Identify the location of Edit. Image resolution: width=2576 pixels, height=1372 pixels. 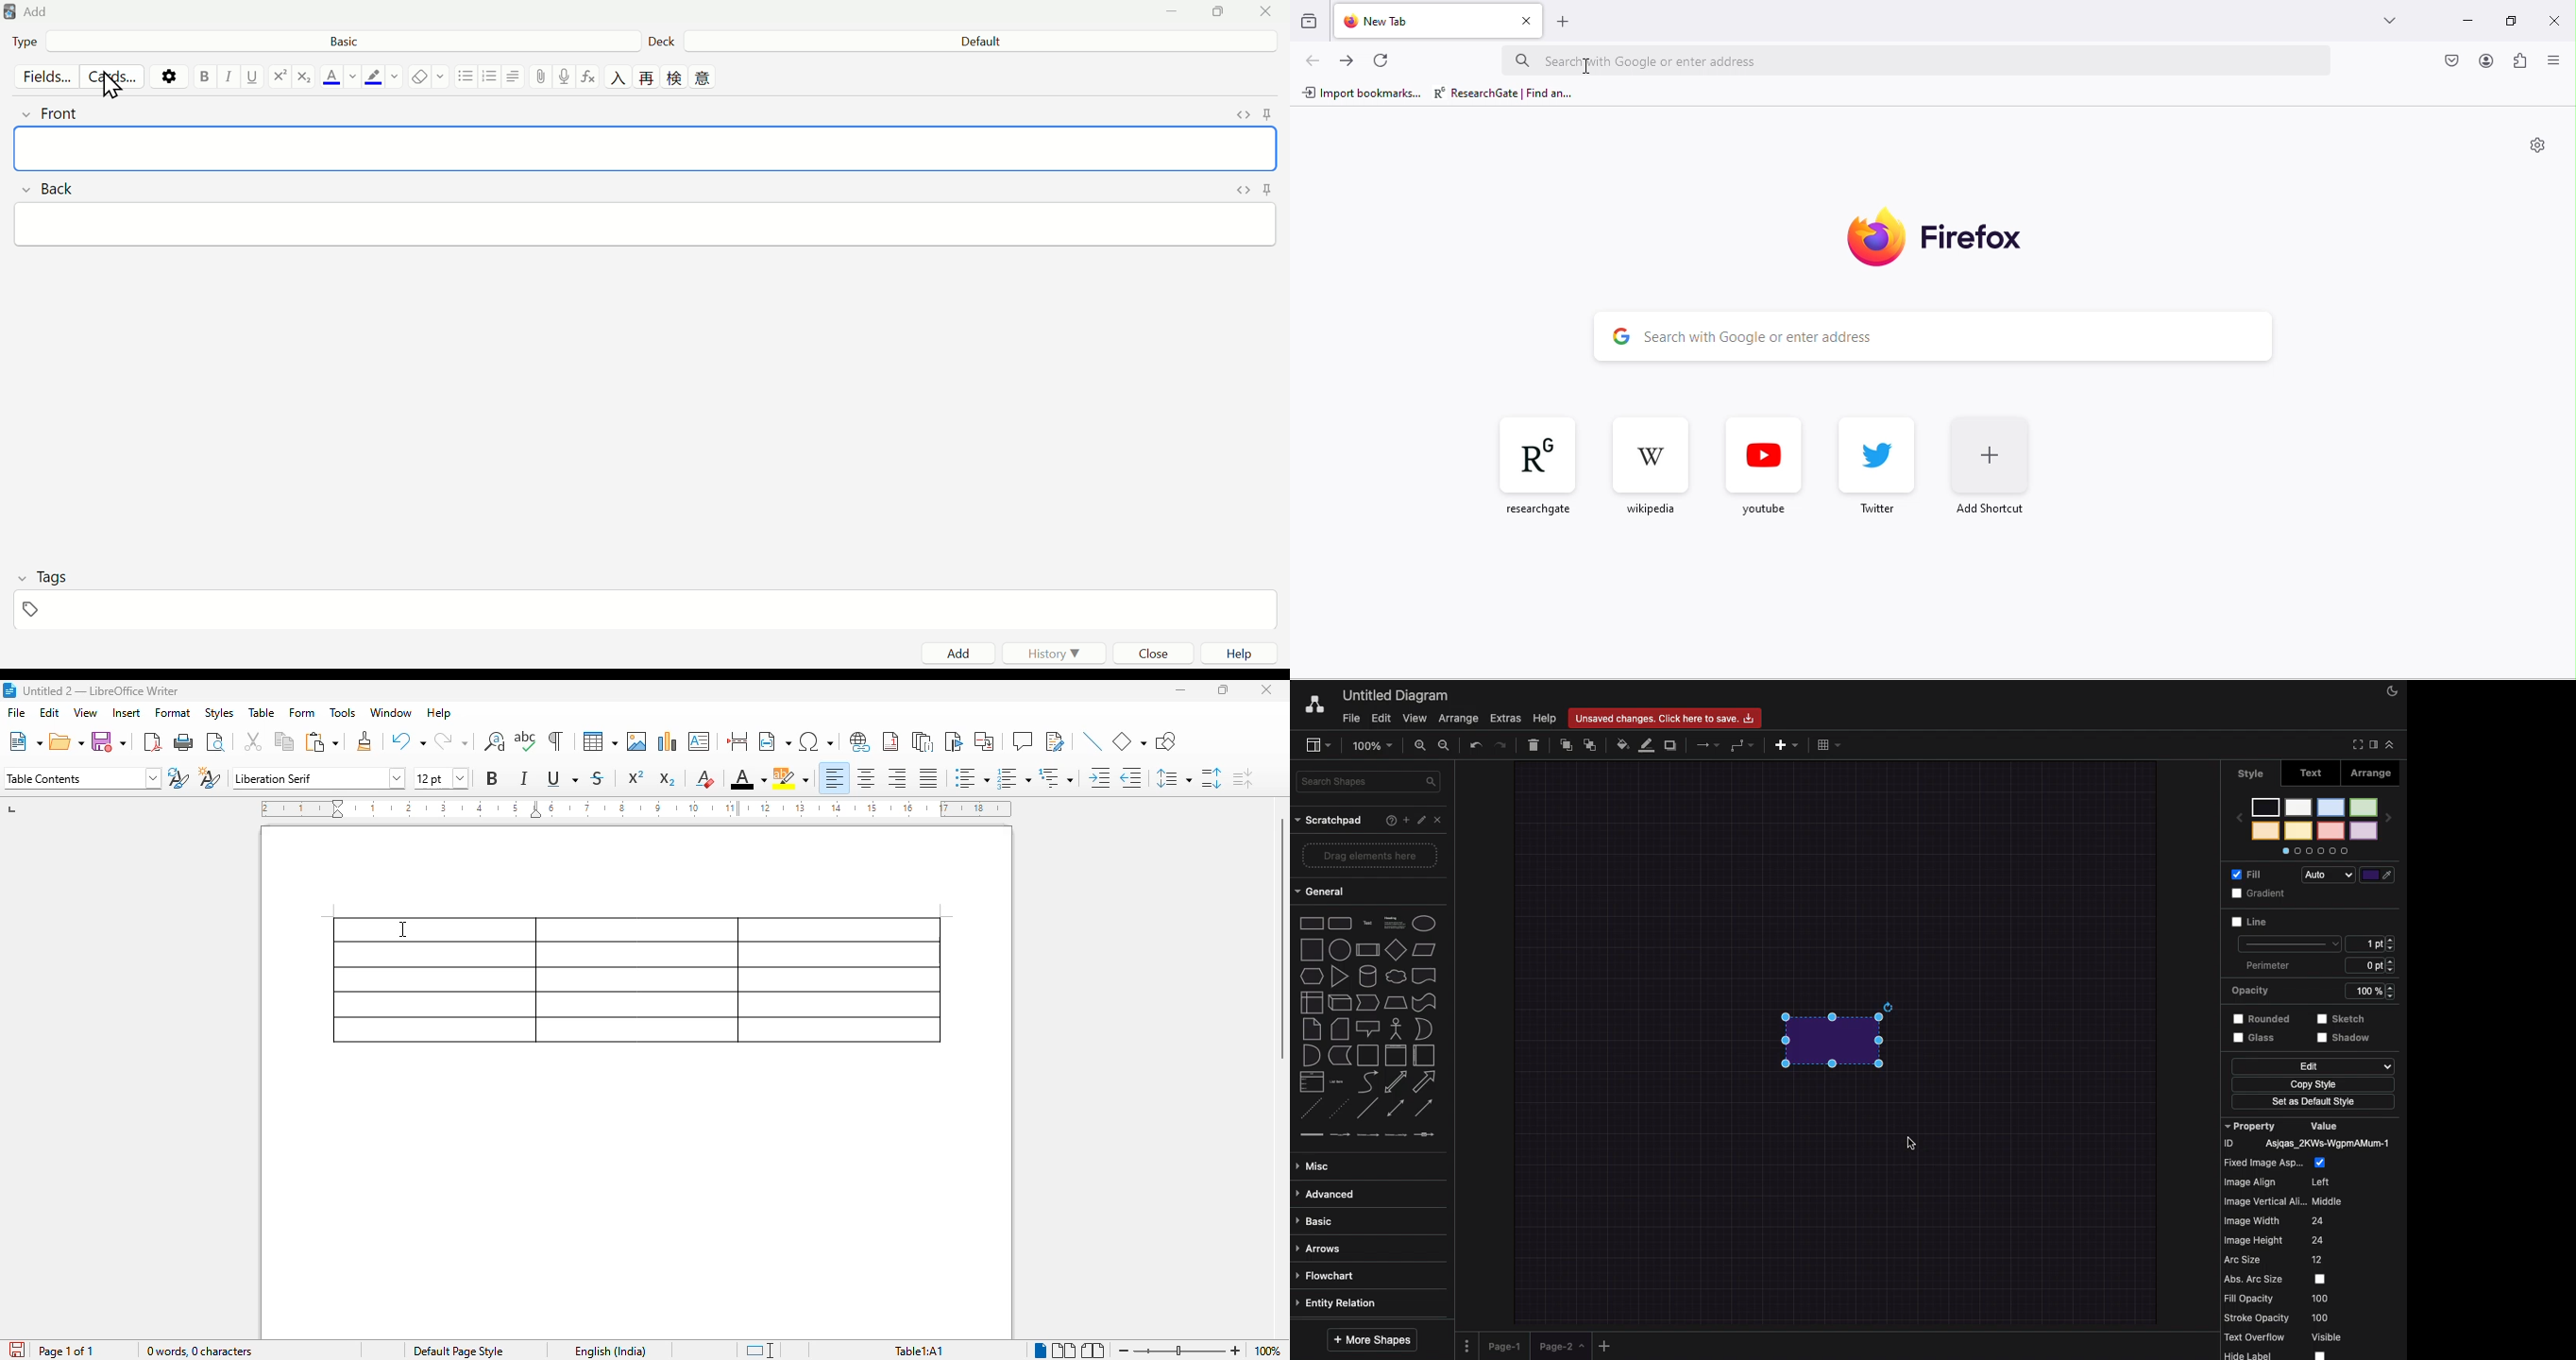
(2313, 1067).